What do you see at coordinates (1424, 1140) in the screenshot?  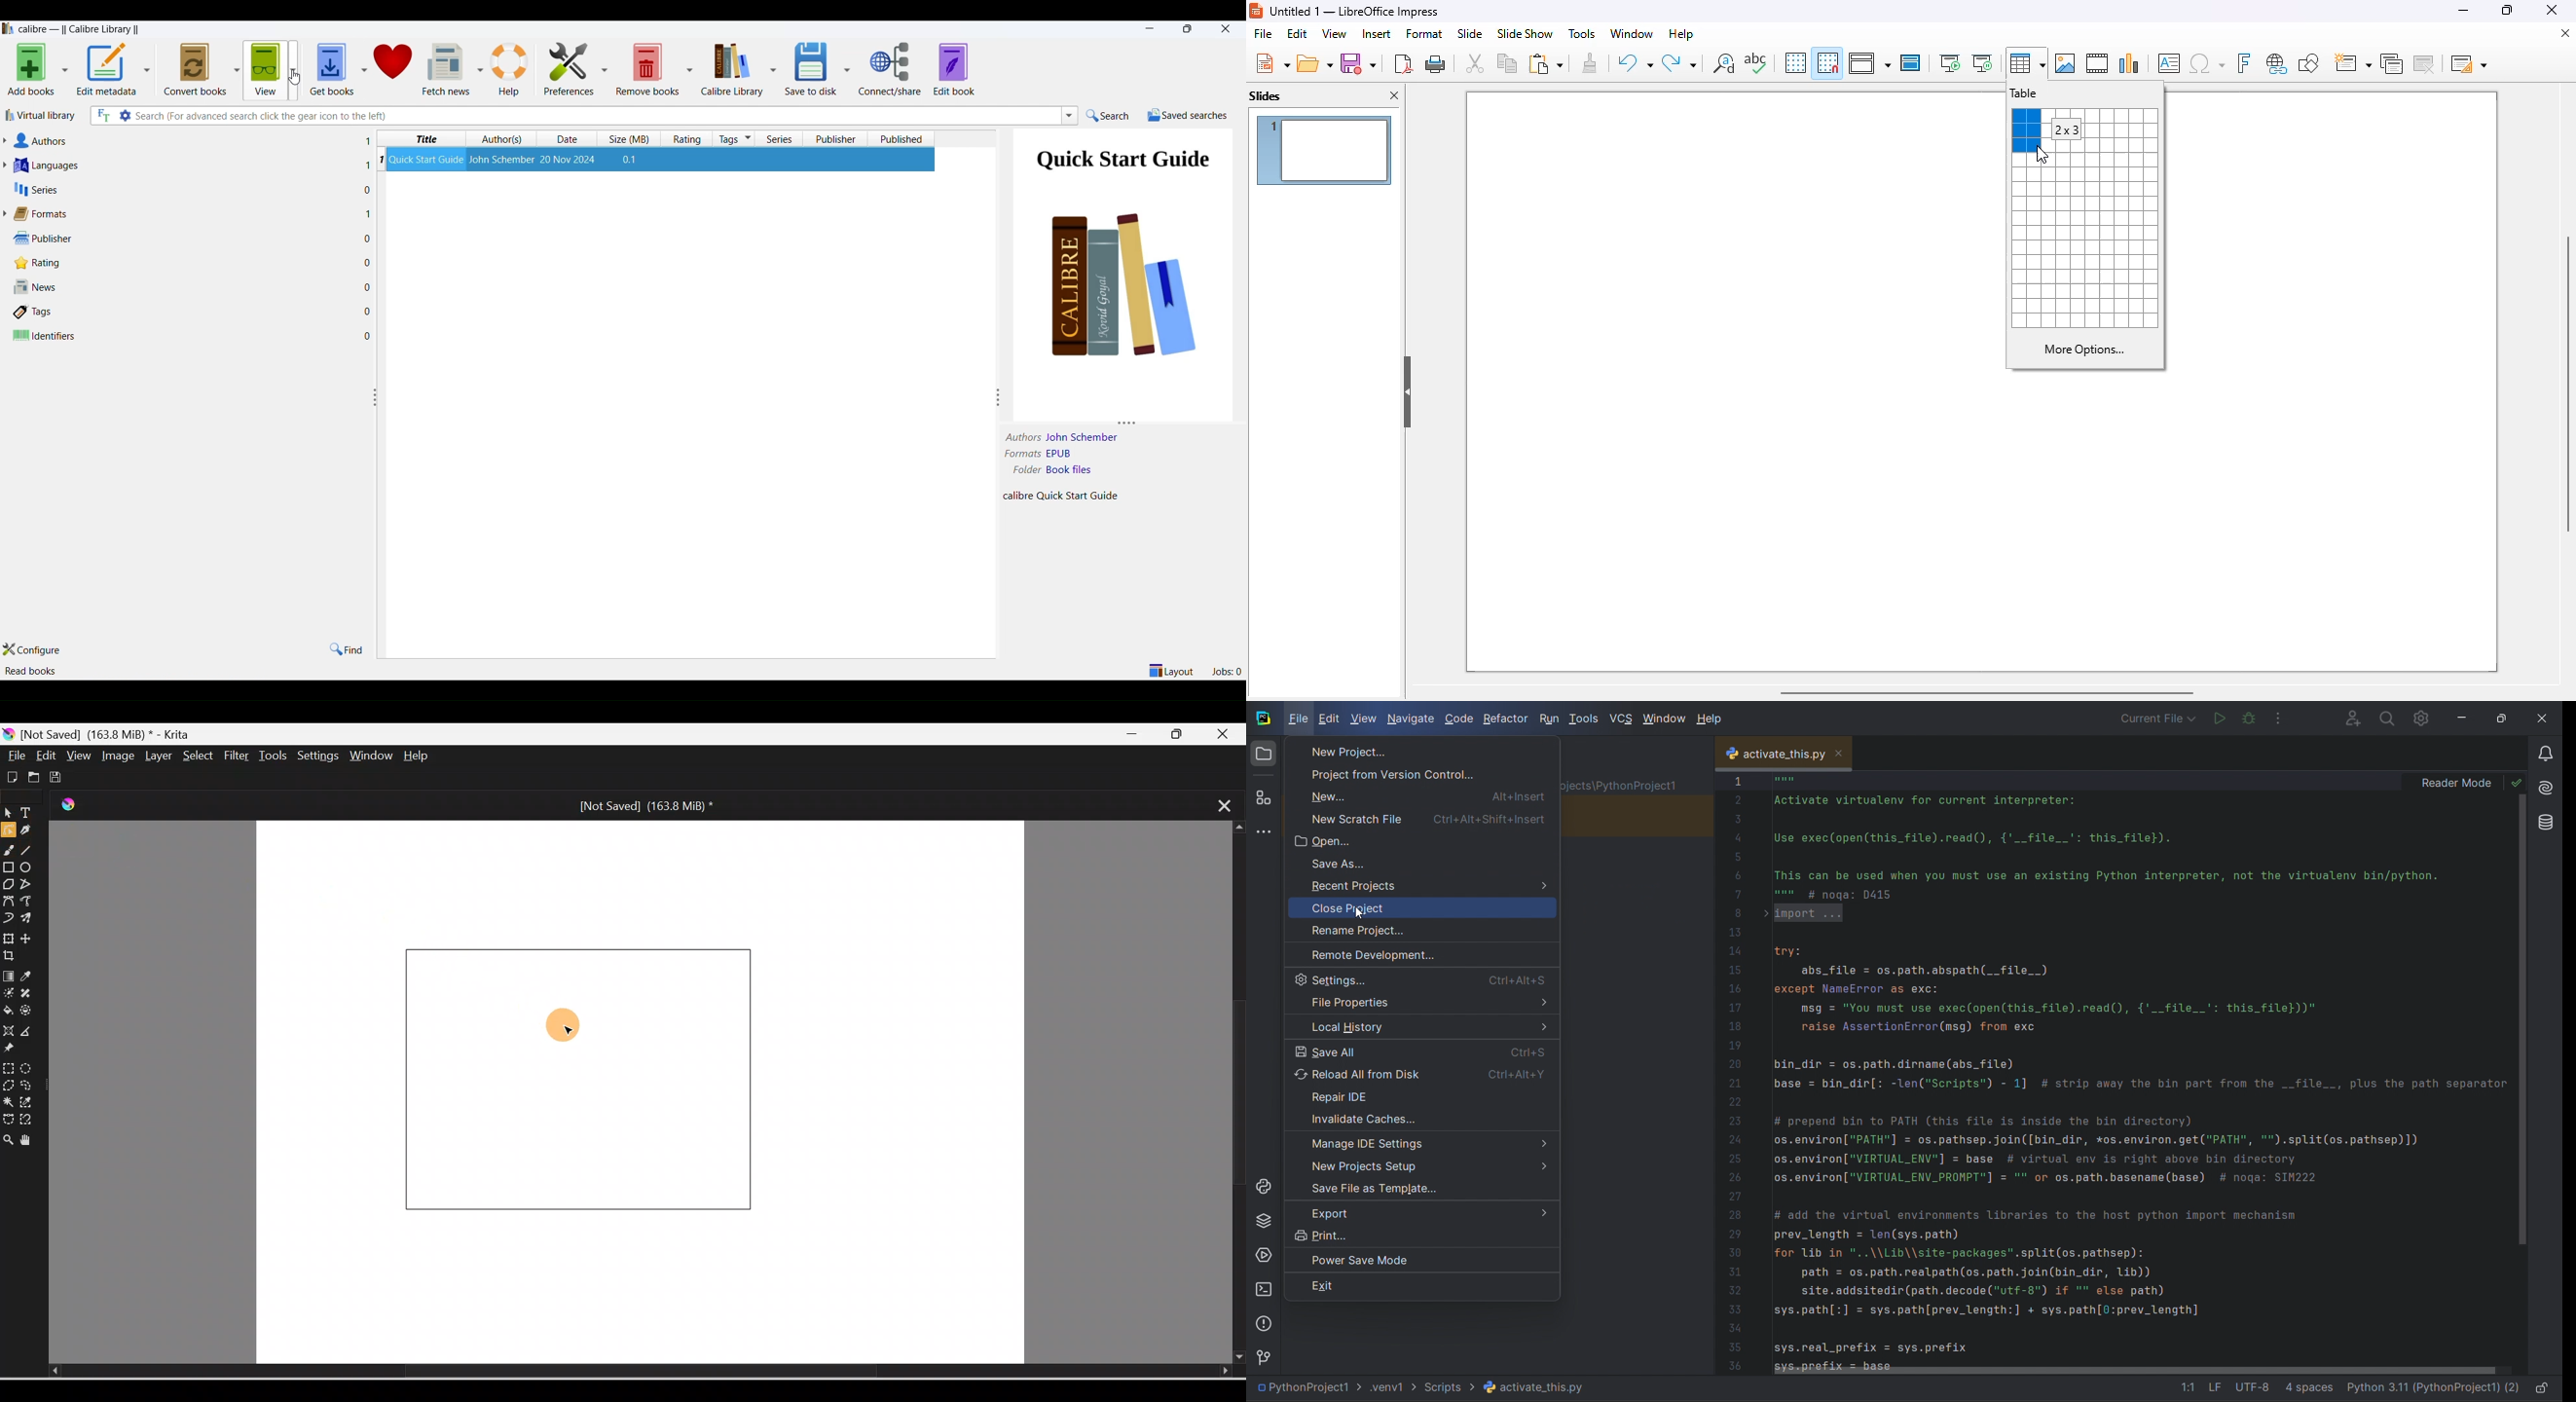 I see `Manage ide settings` at bounding box center [1424, 1140].